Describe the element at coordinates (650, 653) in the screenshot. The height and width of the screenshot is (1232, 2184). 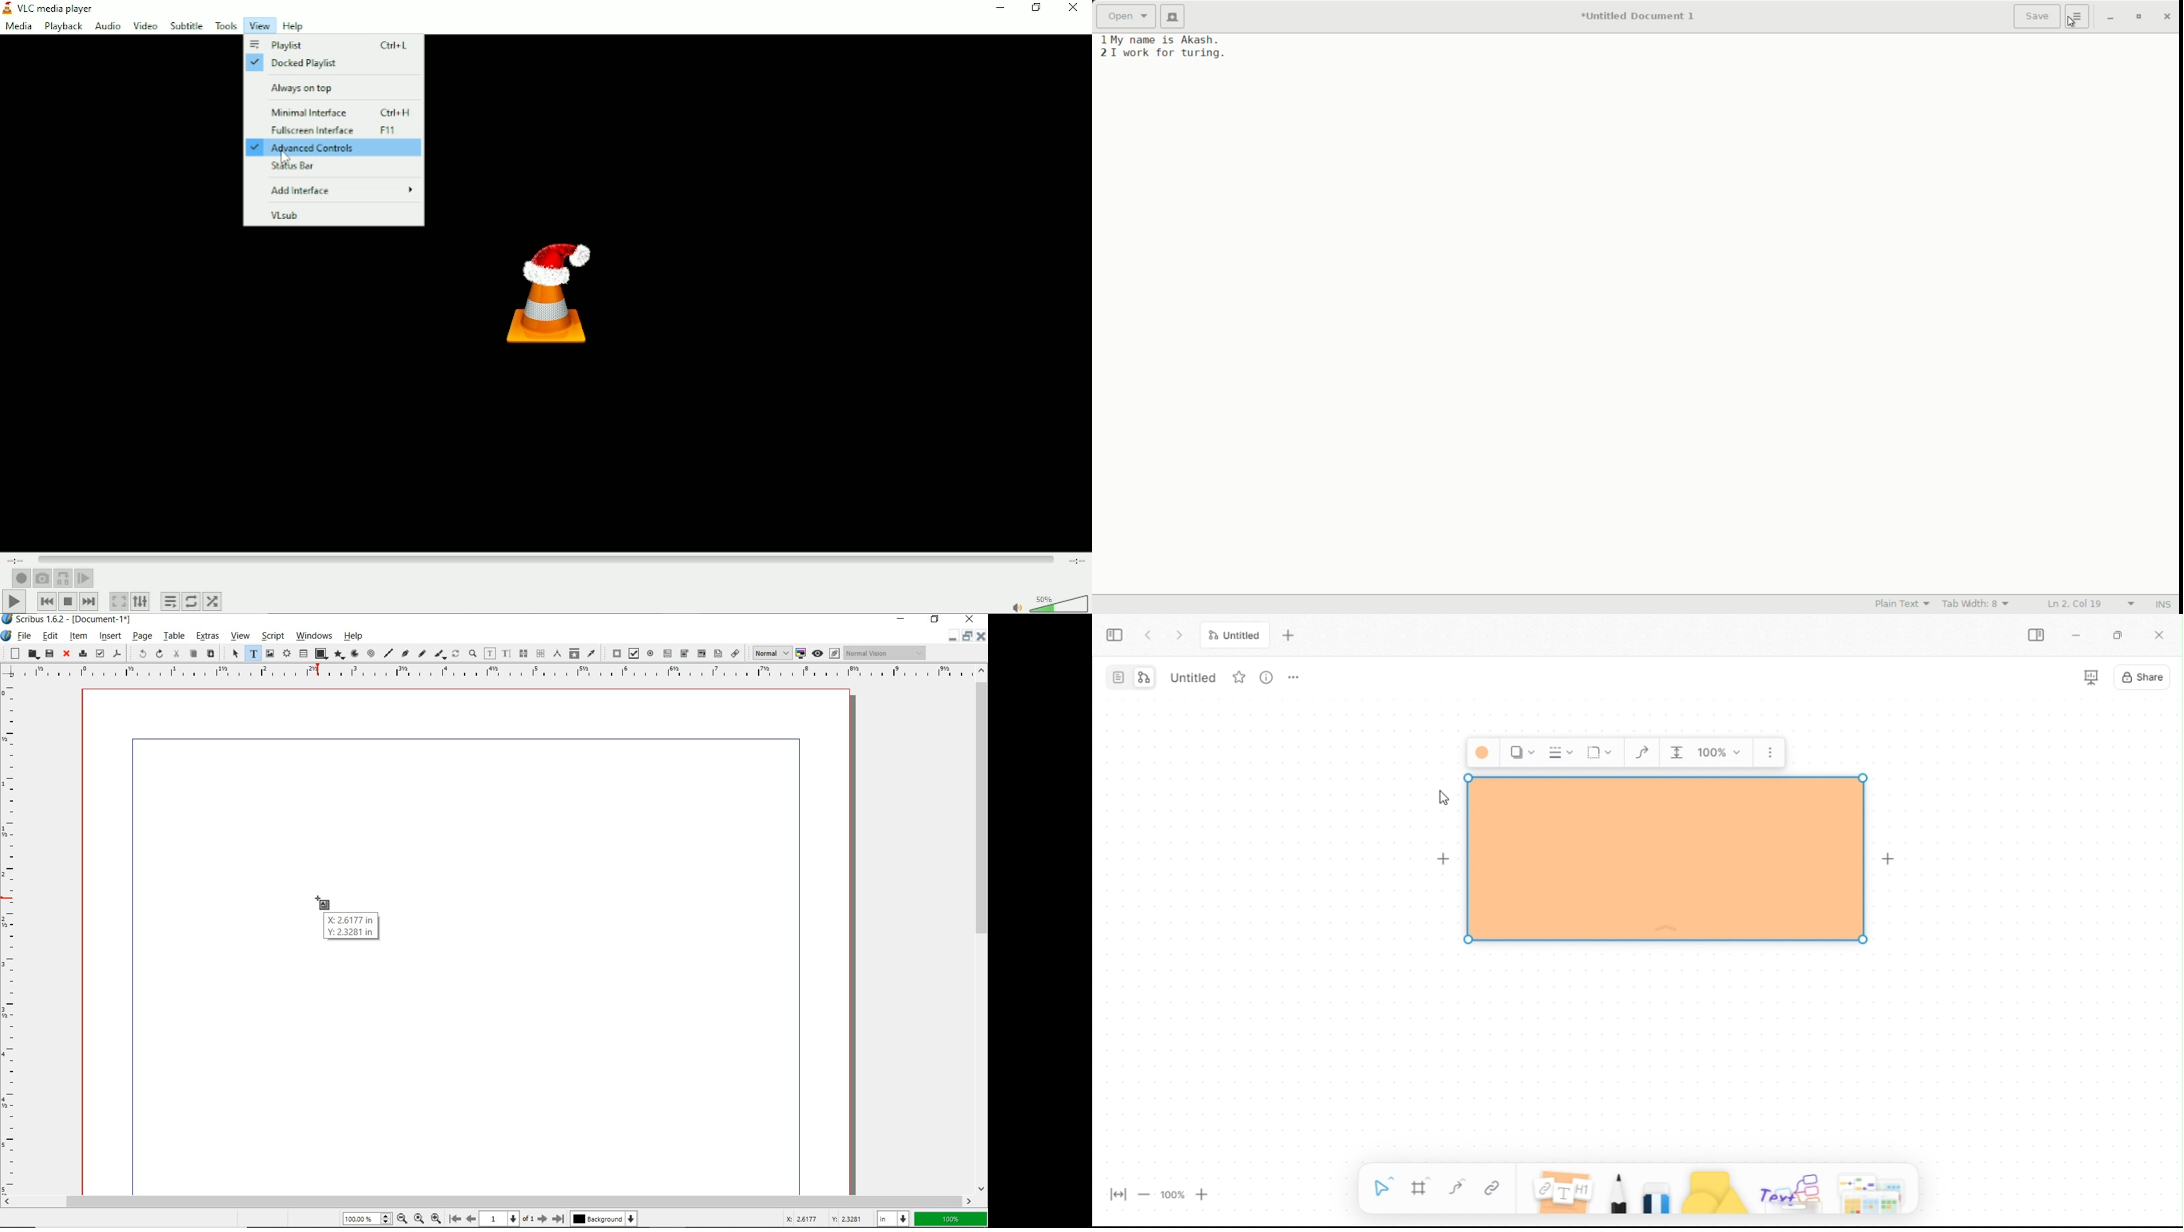
I see `pdf radio button` at that location.